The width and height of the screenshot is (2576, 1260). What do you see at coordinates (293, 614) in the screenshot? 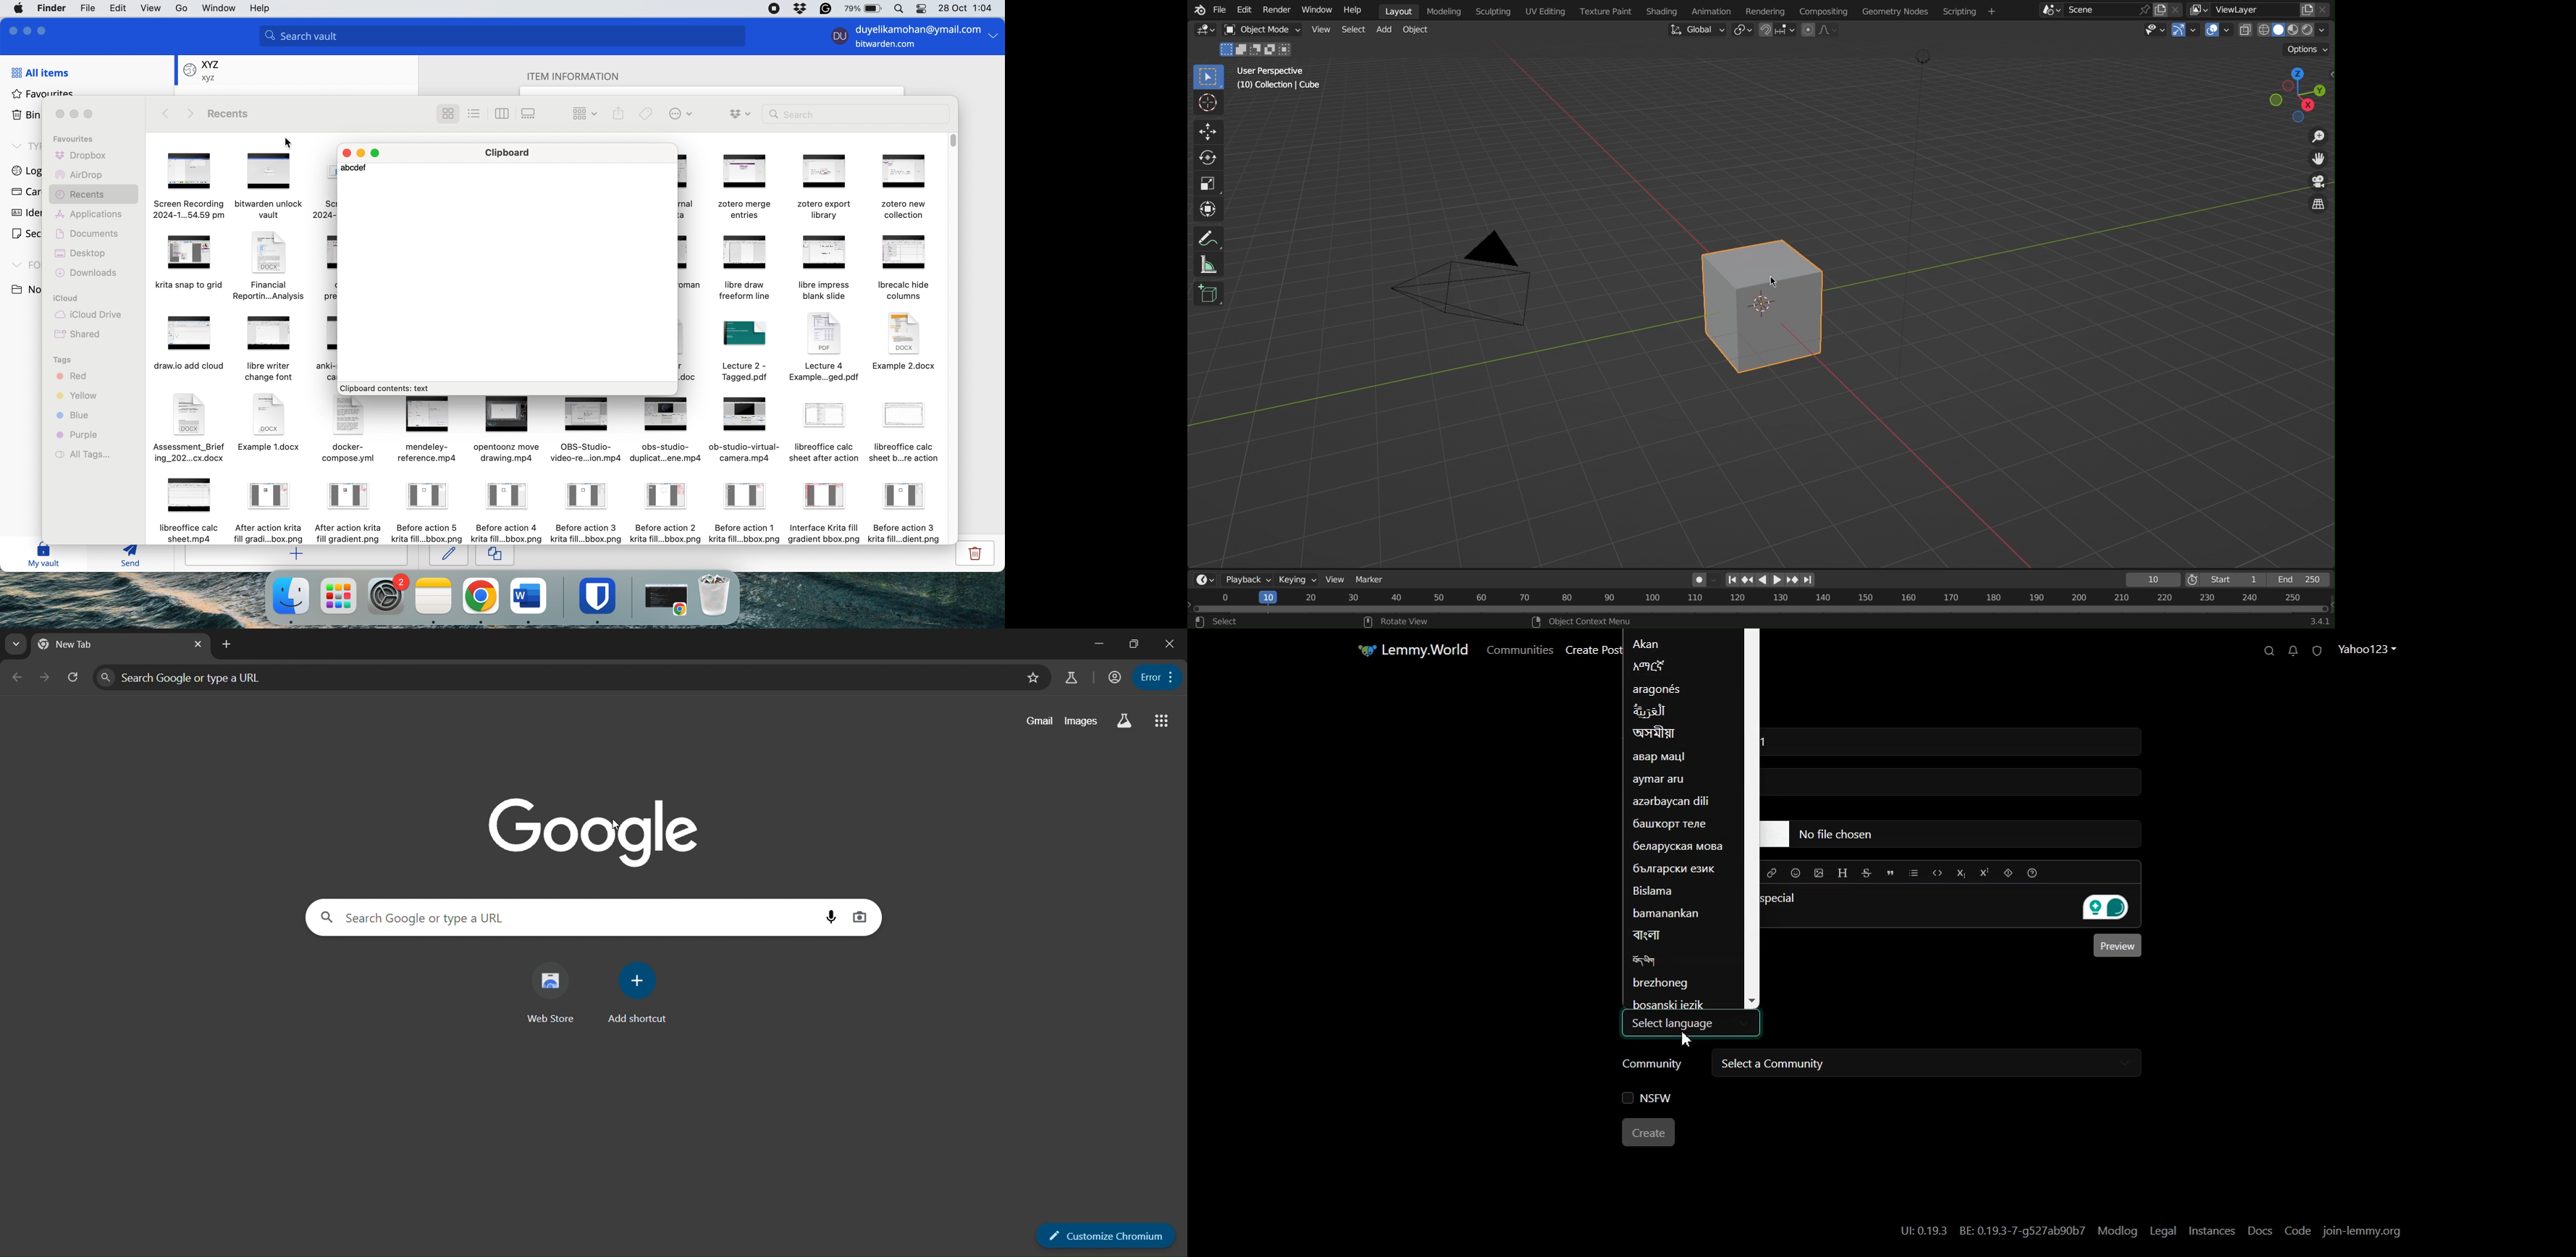
I see `cursor` at bounding box center [293, 614].